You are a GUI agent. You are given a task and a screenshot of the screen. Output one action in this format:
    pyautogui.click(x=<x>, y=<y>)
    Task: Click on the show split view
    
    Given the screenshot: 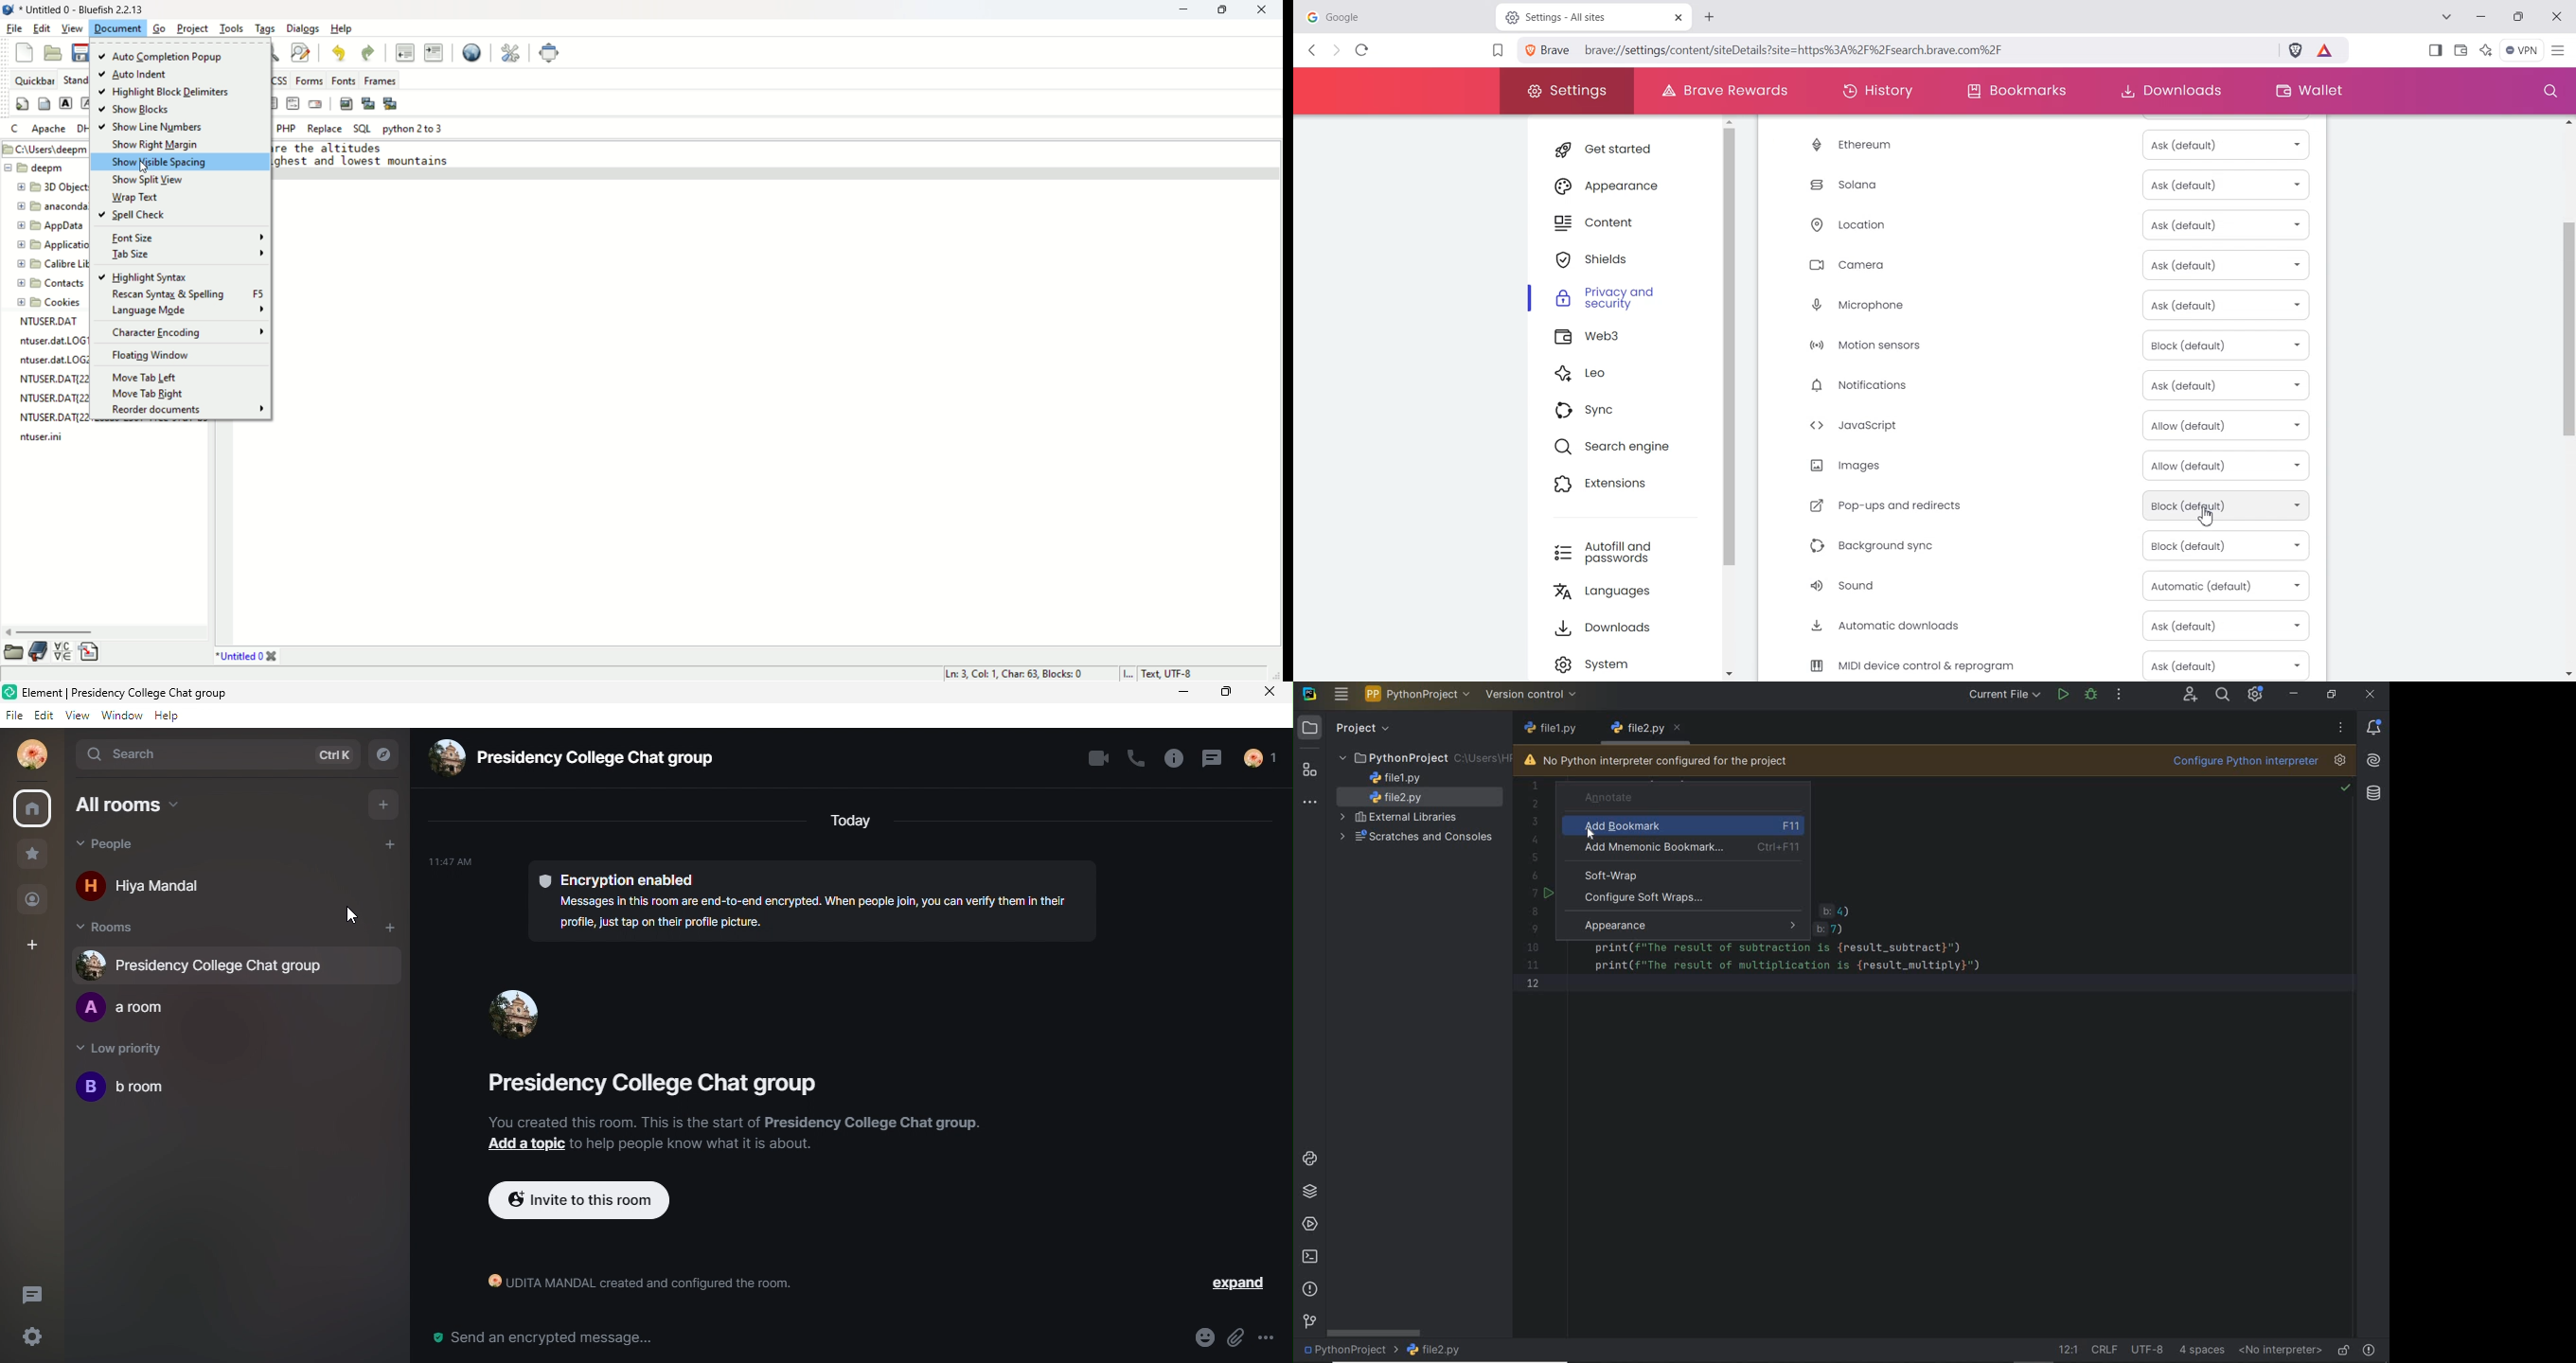 What is the action you would take?
    pyautogui.click(x=148, y=180)
    